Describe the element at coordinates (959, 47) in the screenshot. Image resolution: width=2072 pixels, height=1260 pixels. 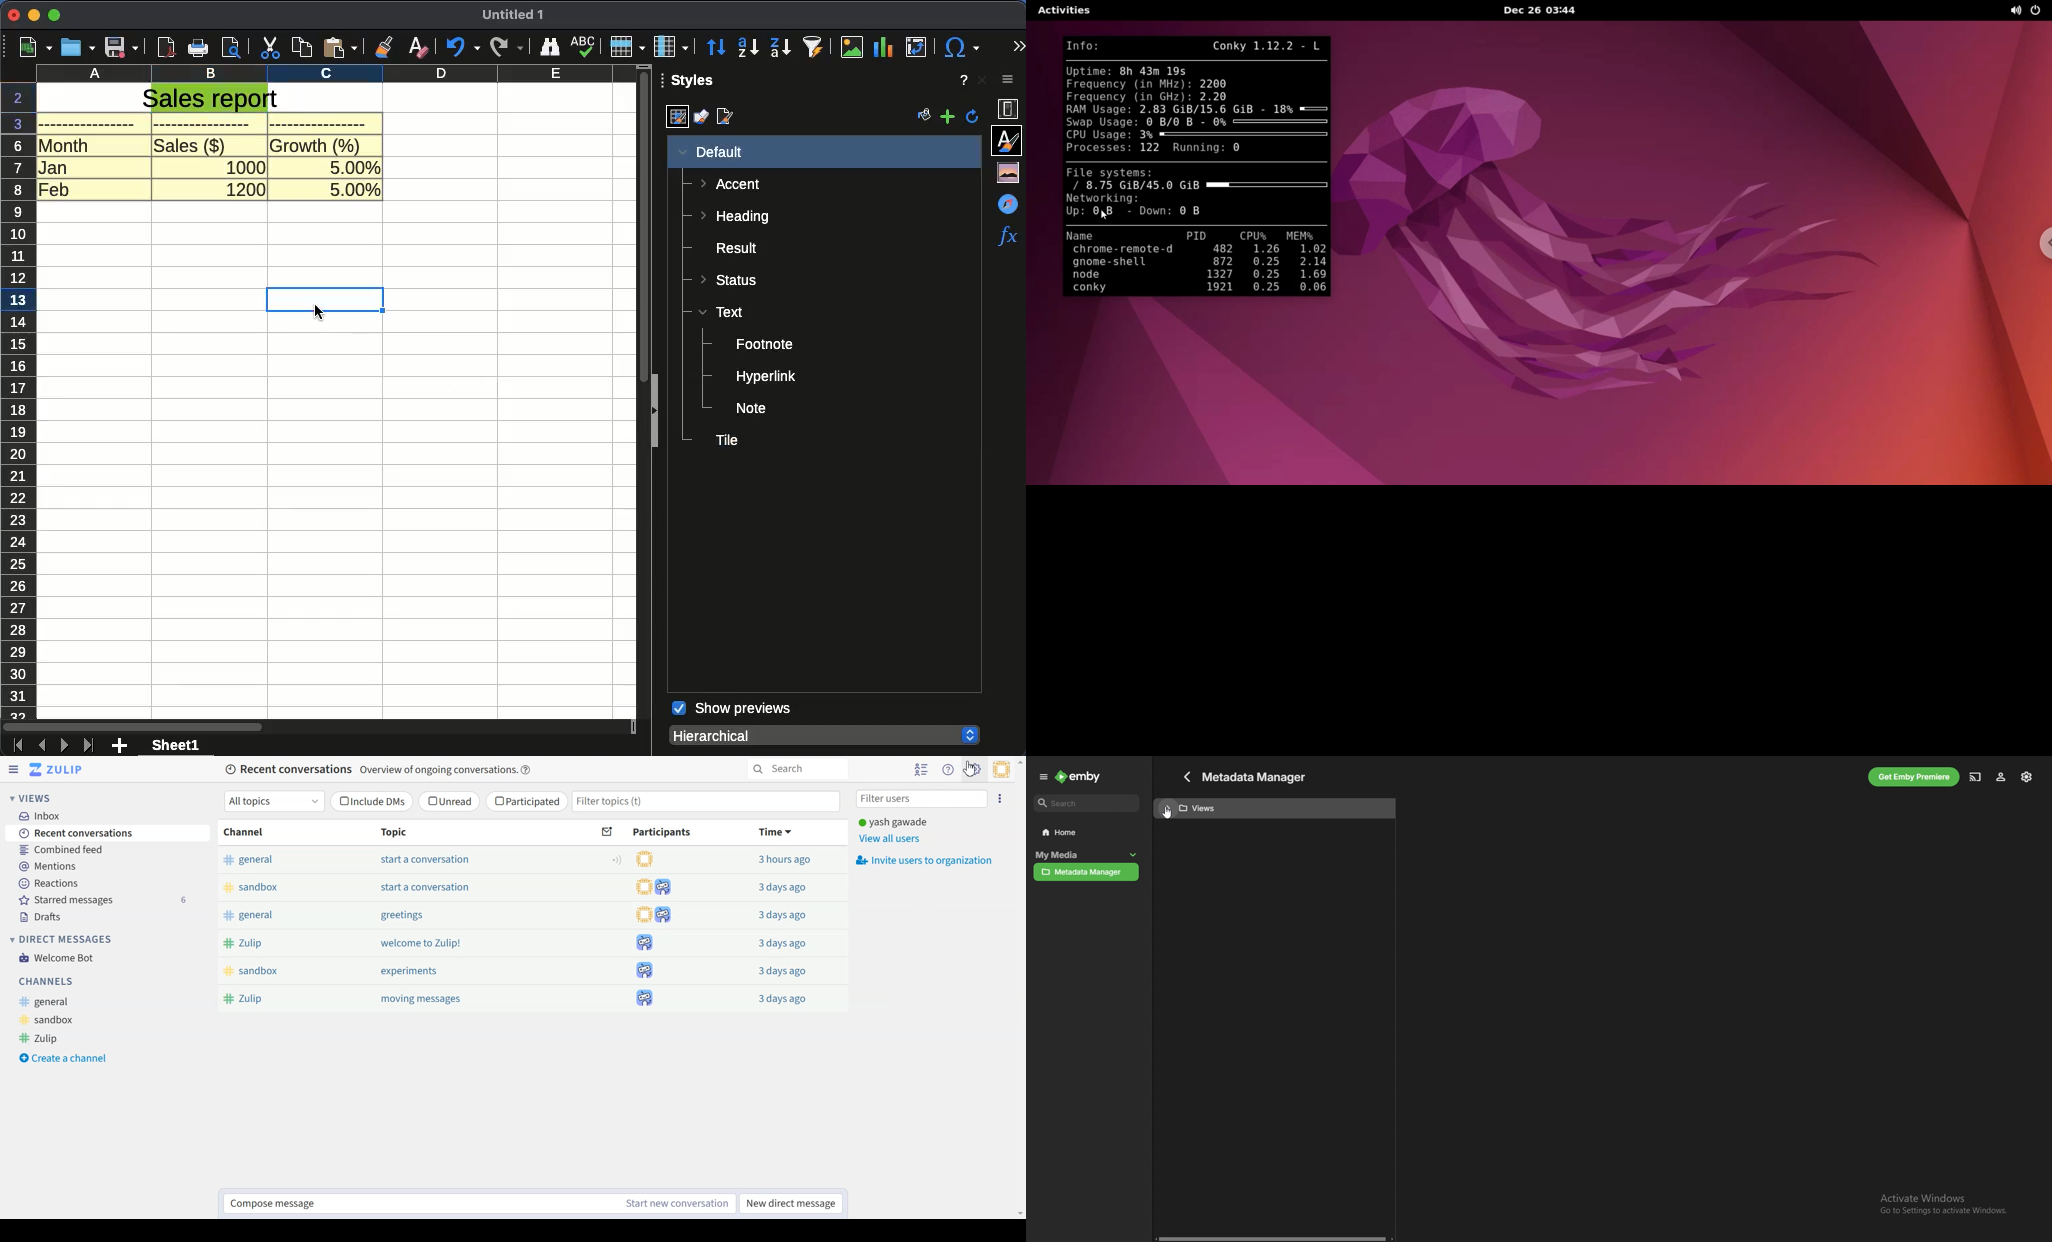
I see `special character` at that location.